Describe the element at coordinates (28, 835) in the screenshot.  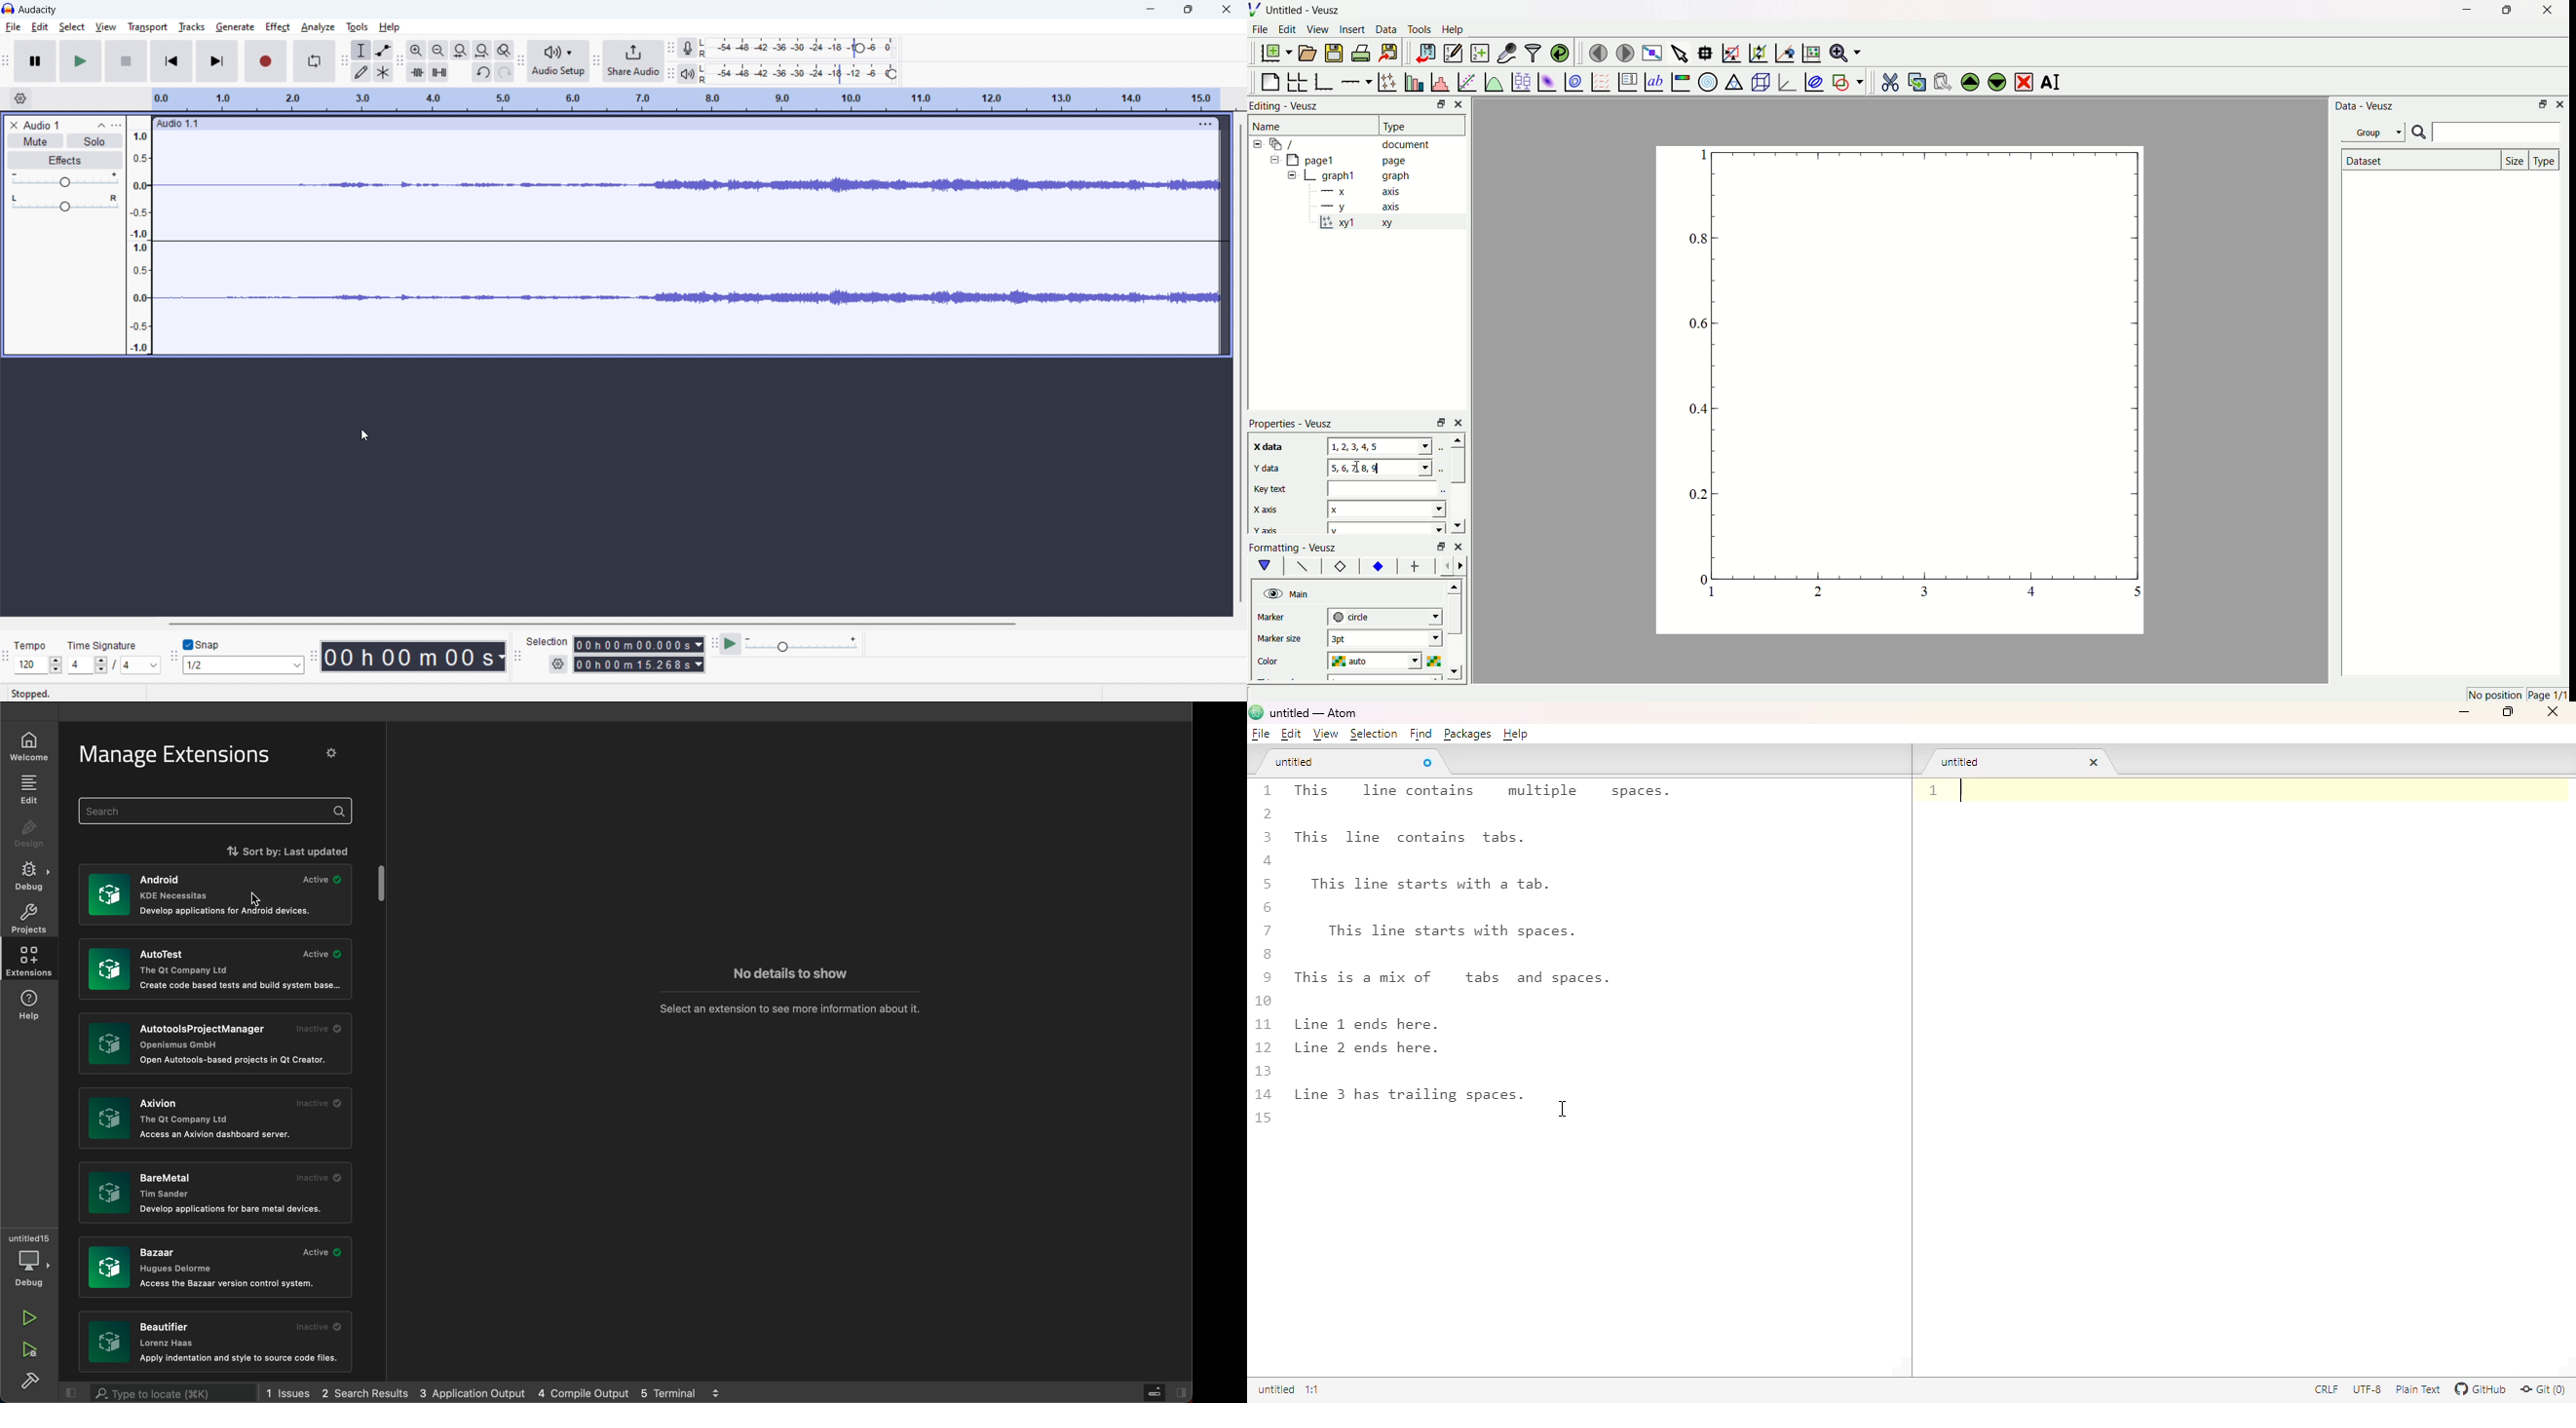
I see `design` at that location.